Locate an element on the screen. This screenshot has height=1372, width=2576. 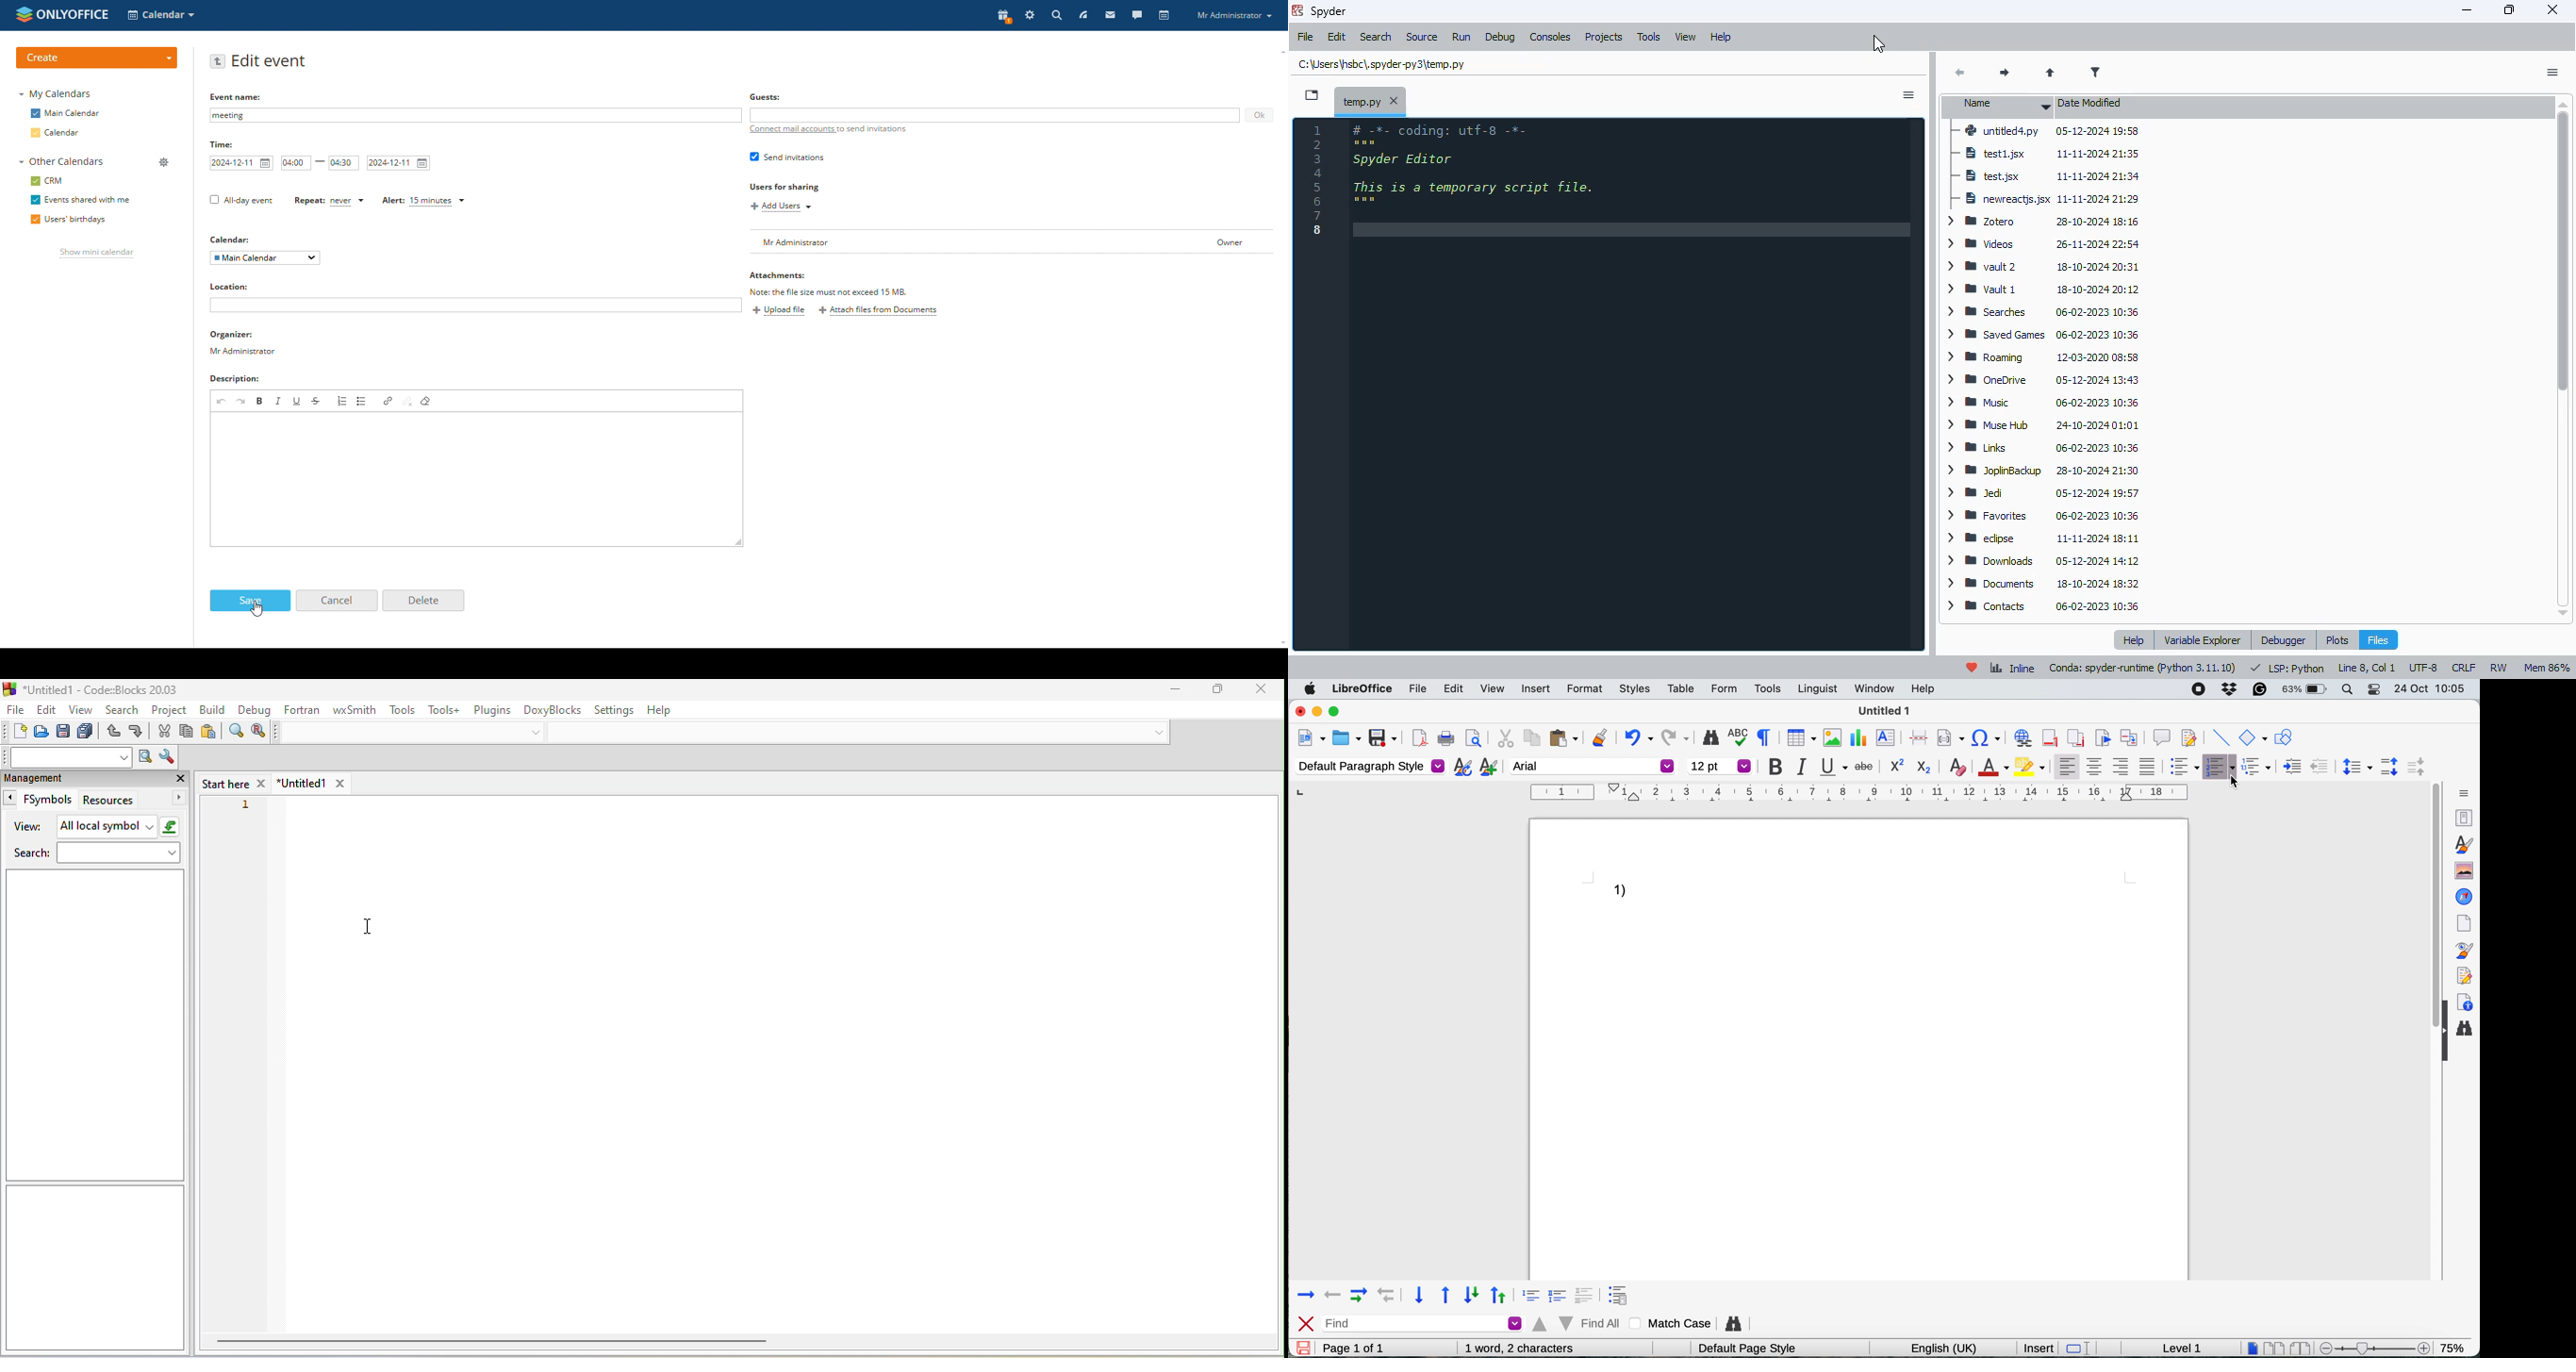
english(uk) is located at coordinates (1952, 1347).